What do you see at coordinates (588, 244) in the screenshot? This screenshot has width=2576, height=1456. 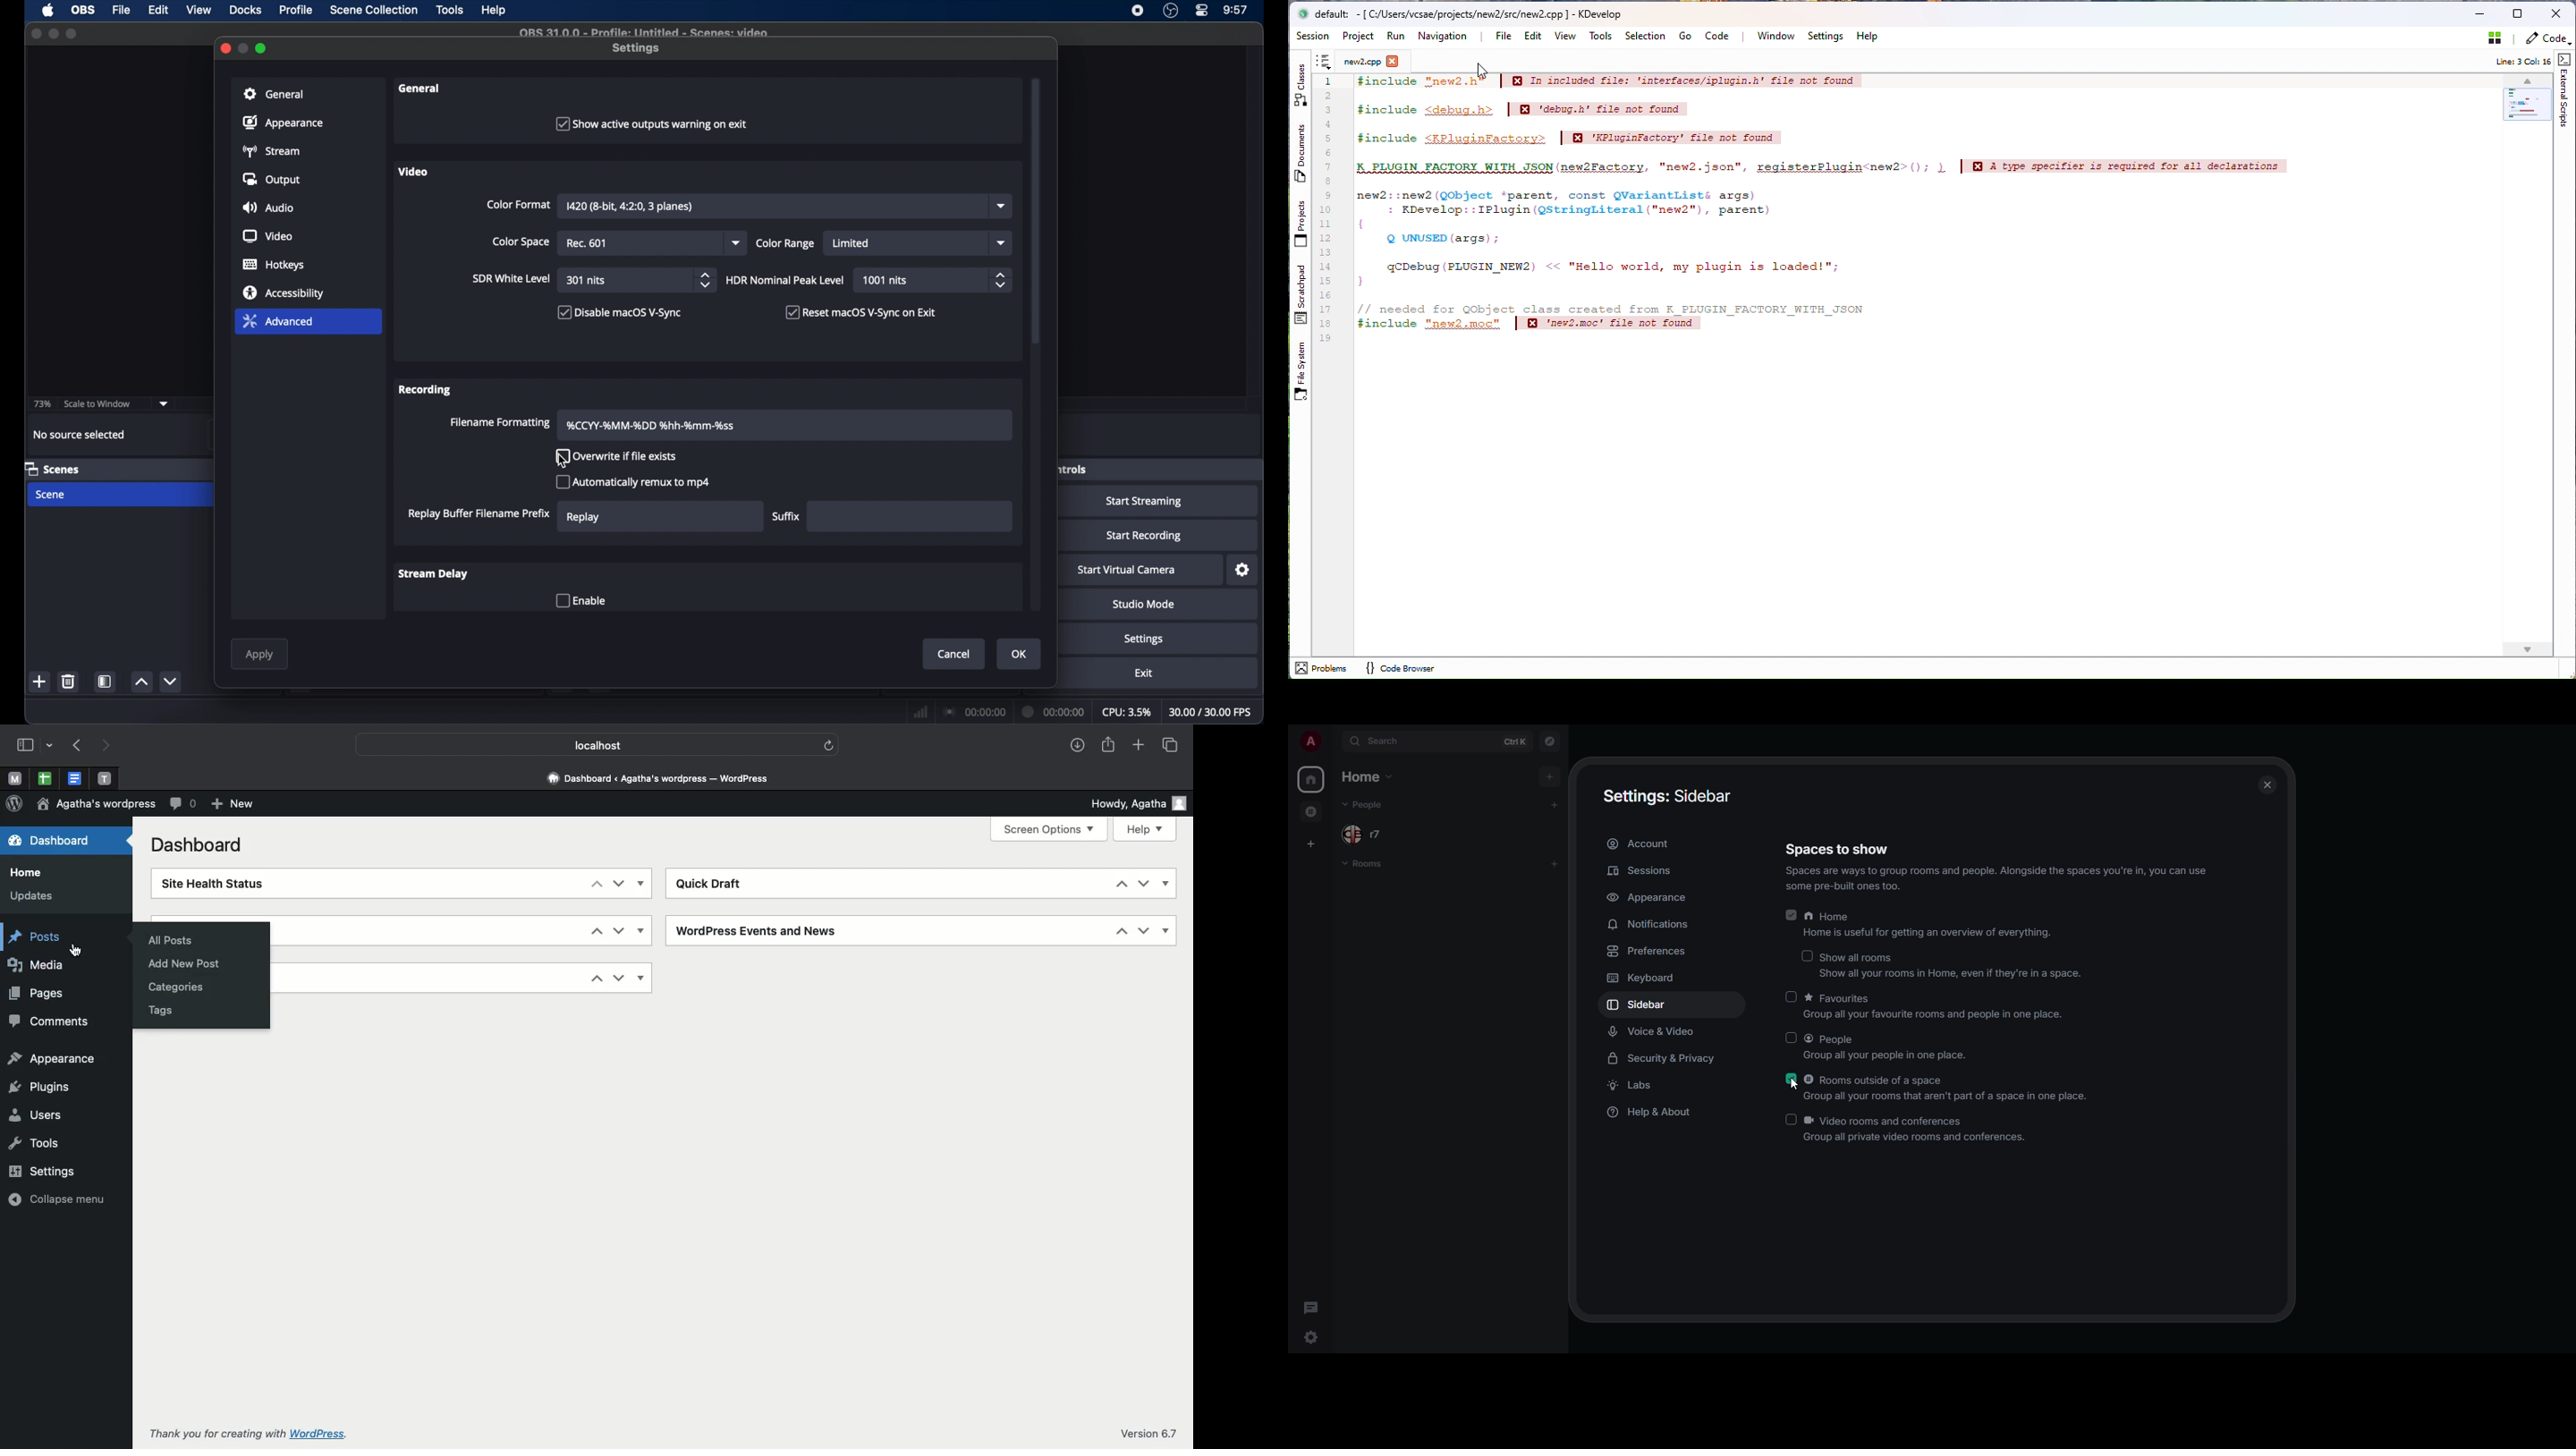 I see `rec 601` at bounding box center [588, 244].